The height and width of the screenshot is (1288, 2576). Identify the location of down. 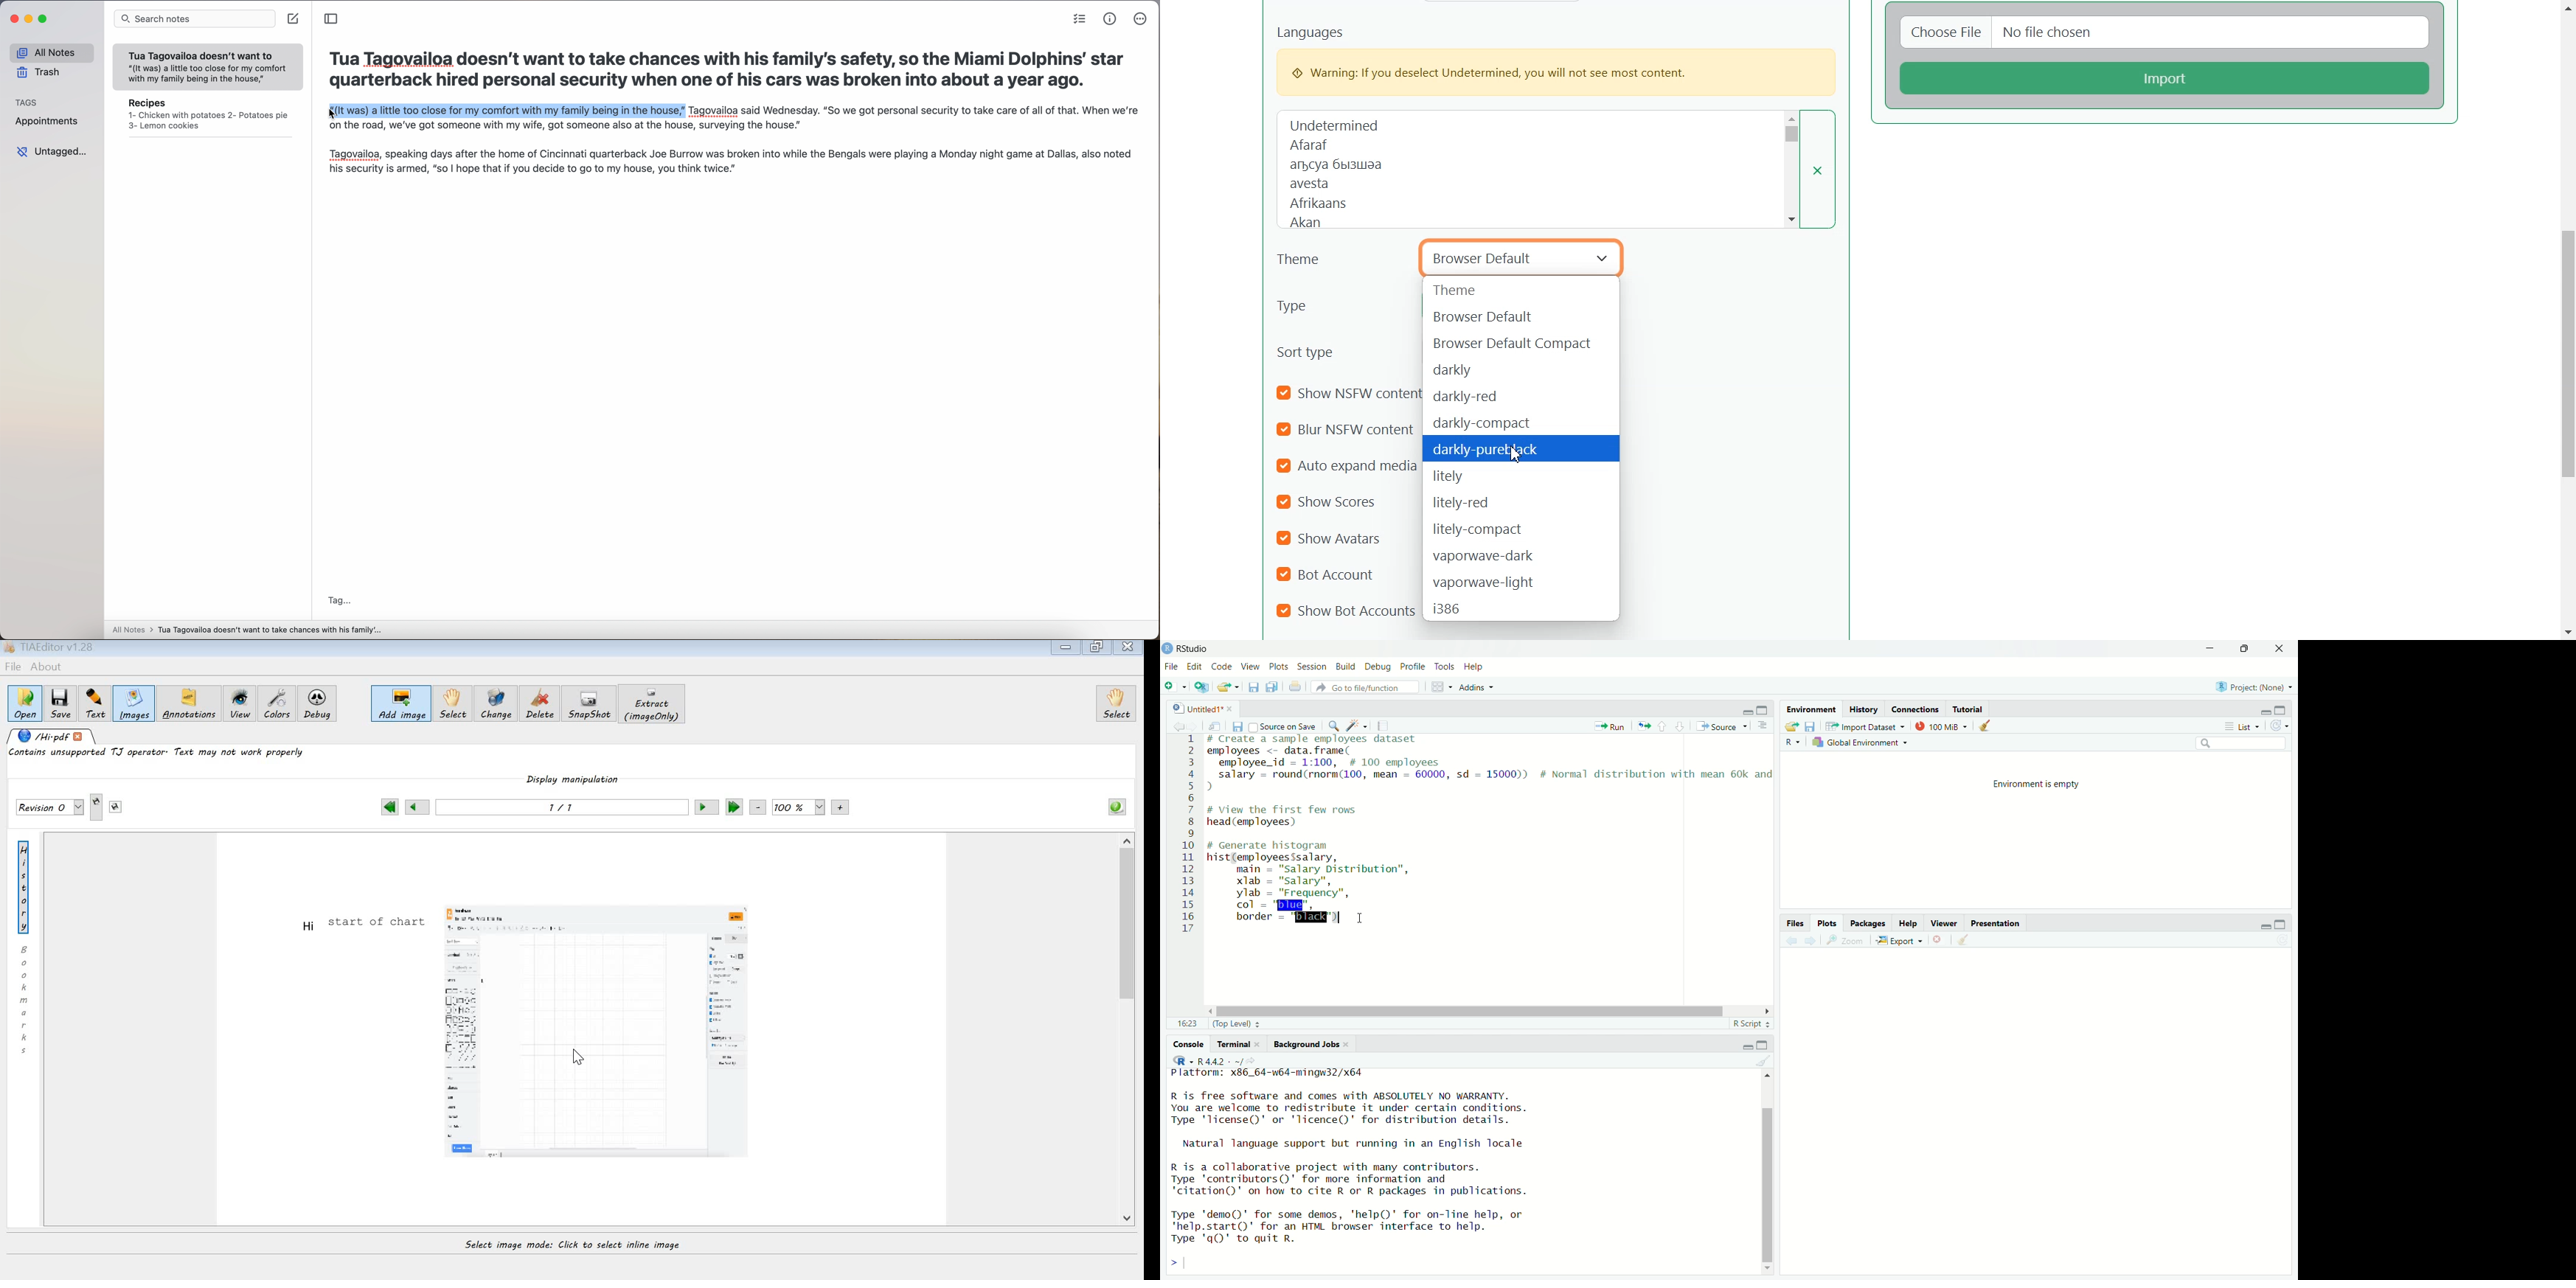
(1680, 725).